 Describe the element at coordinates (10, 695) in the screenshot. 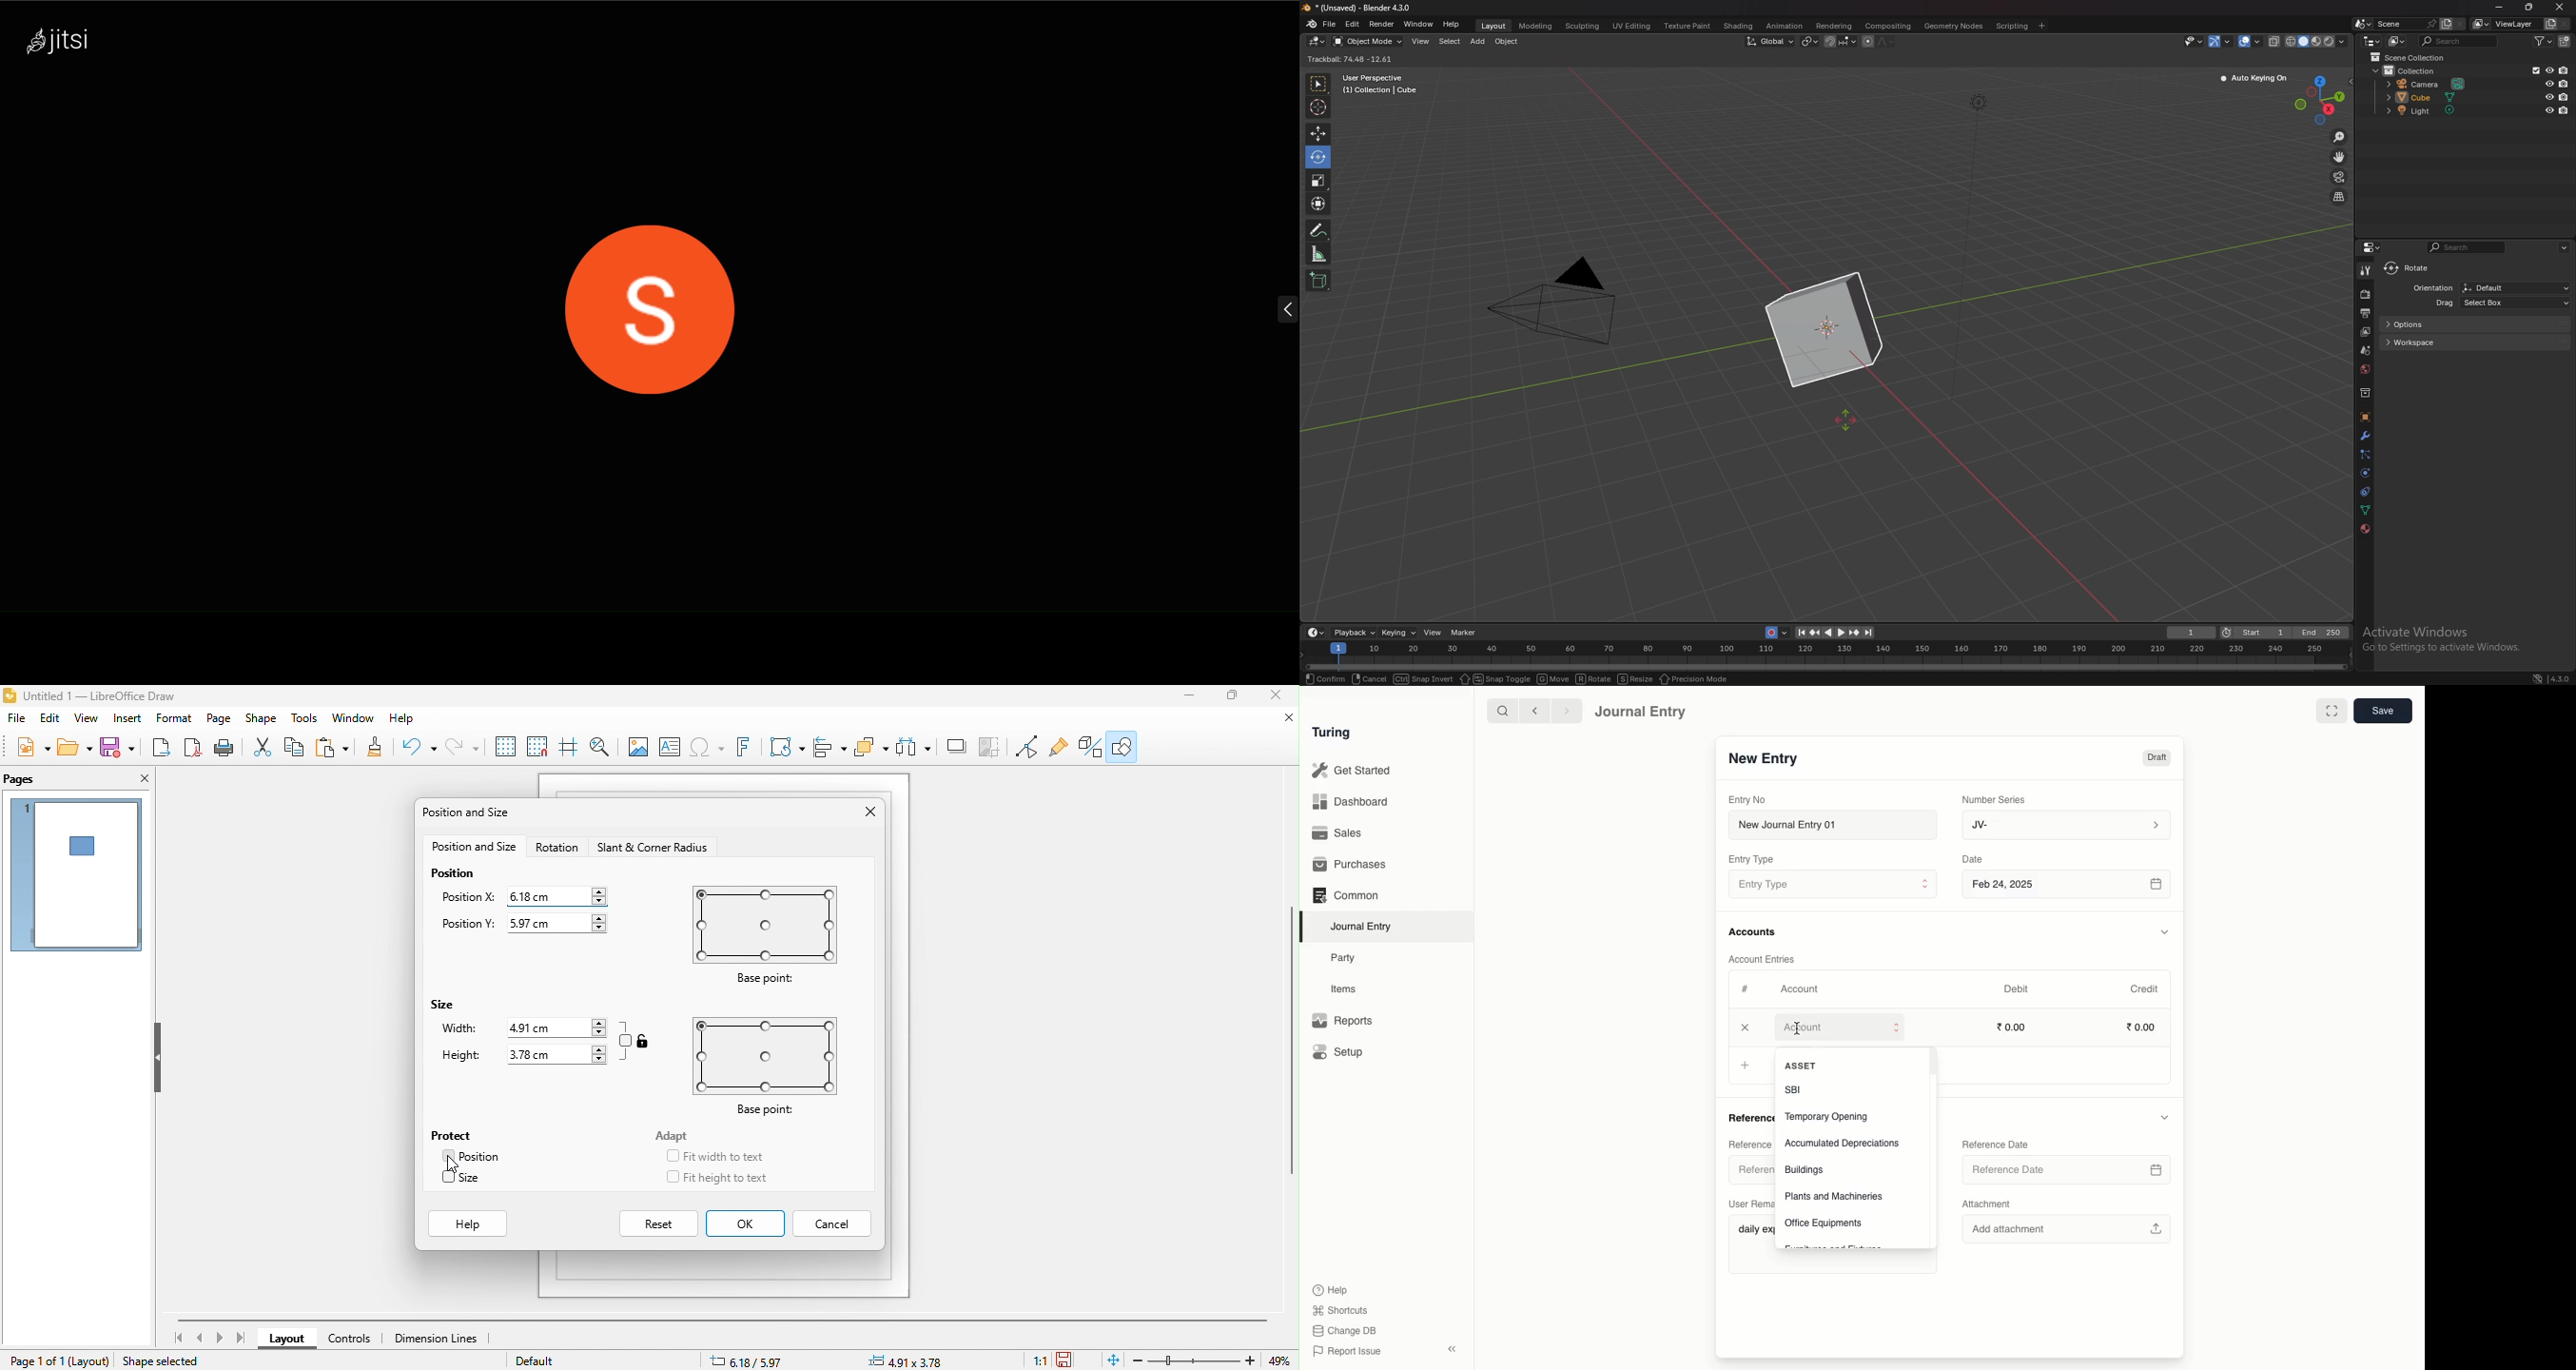

I see `logo` at that location.